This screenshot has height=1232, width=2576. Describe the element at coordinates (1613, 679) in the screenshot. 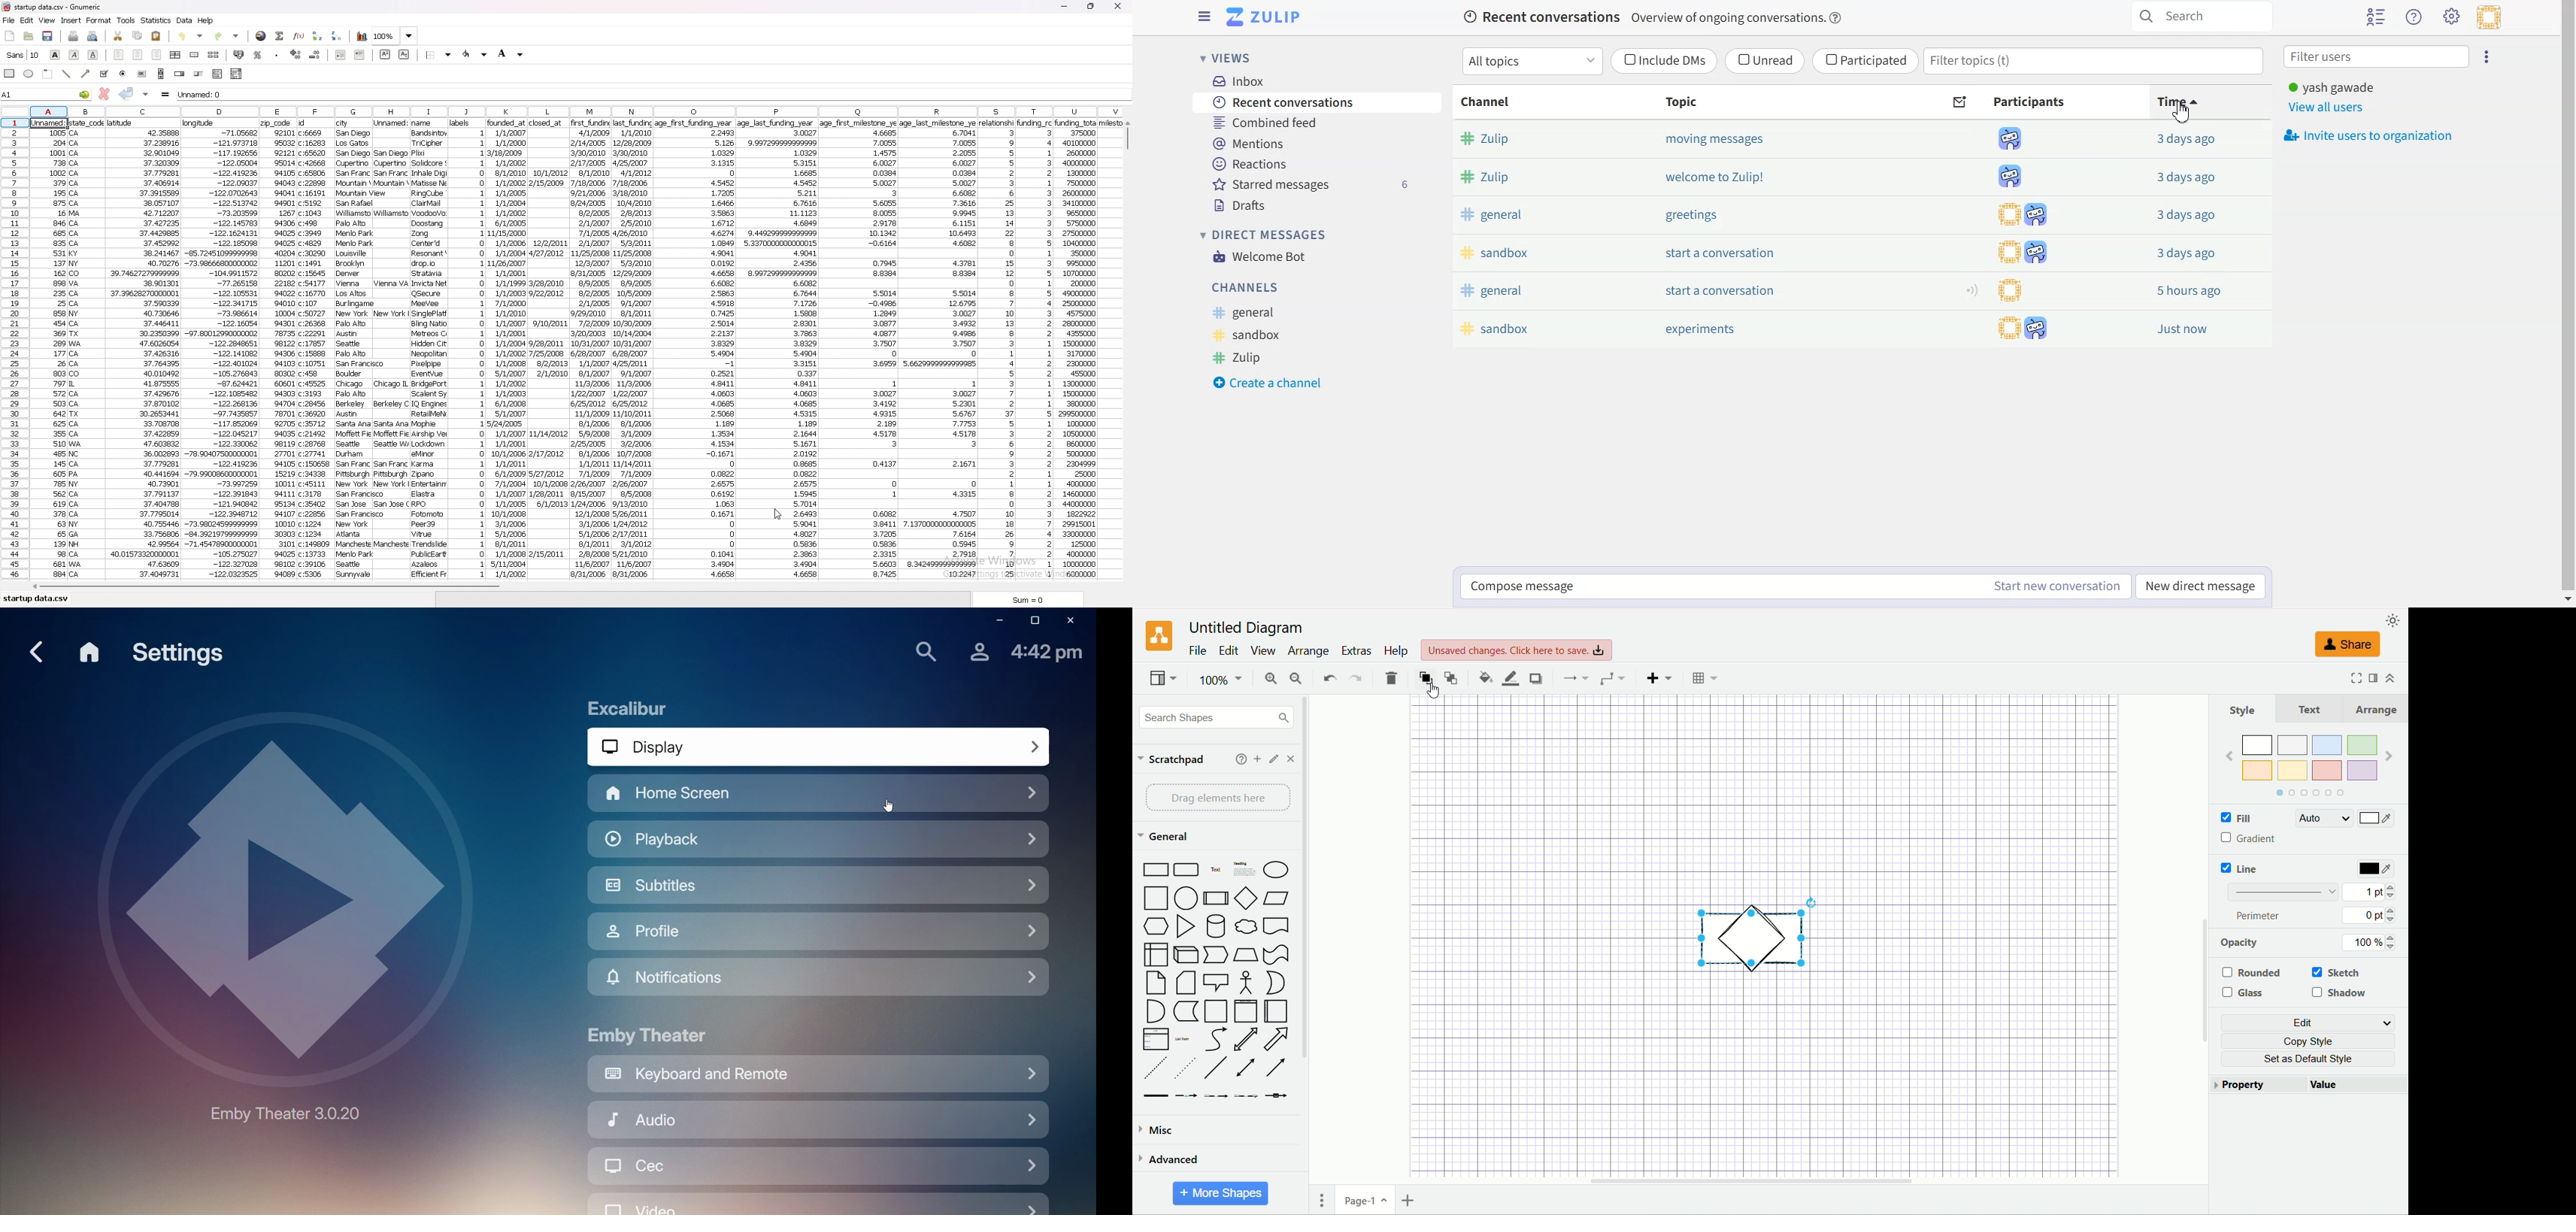

I see `connection` at that location.